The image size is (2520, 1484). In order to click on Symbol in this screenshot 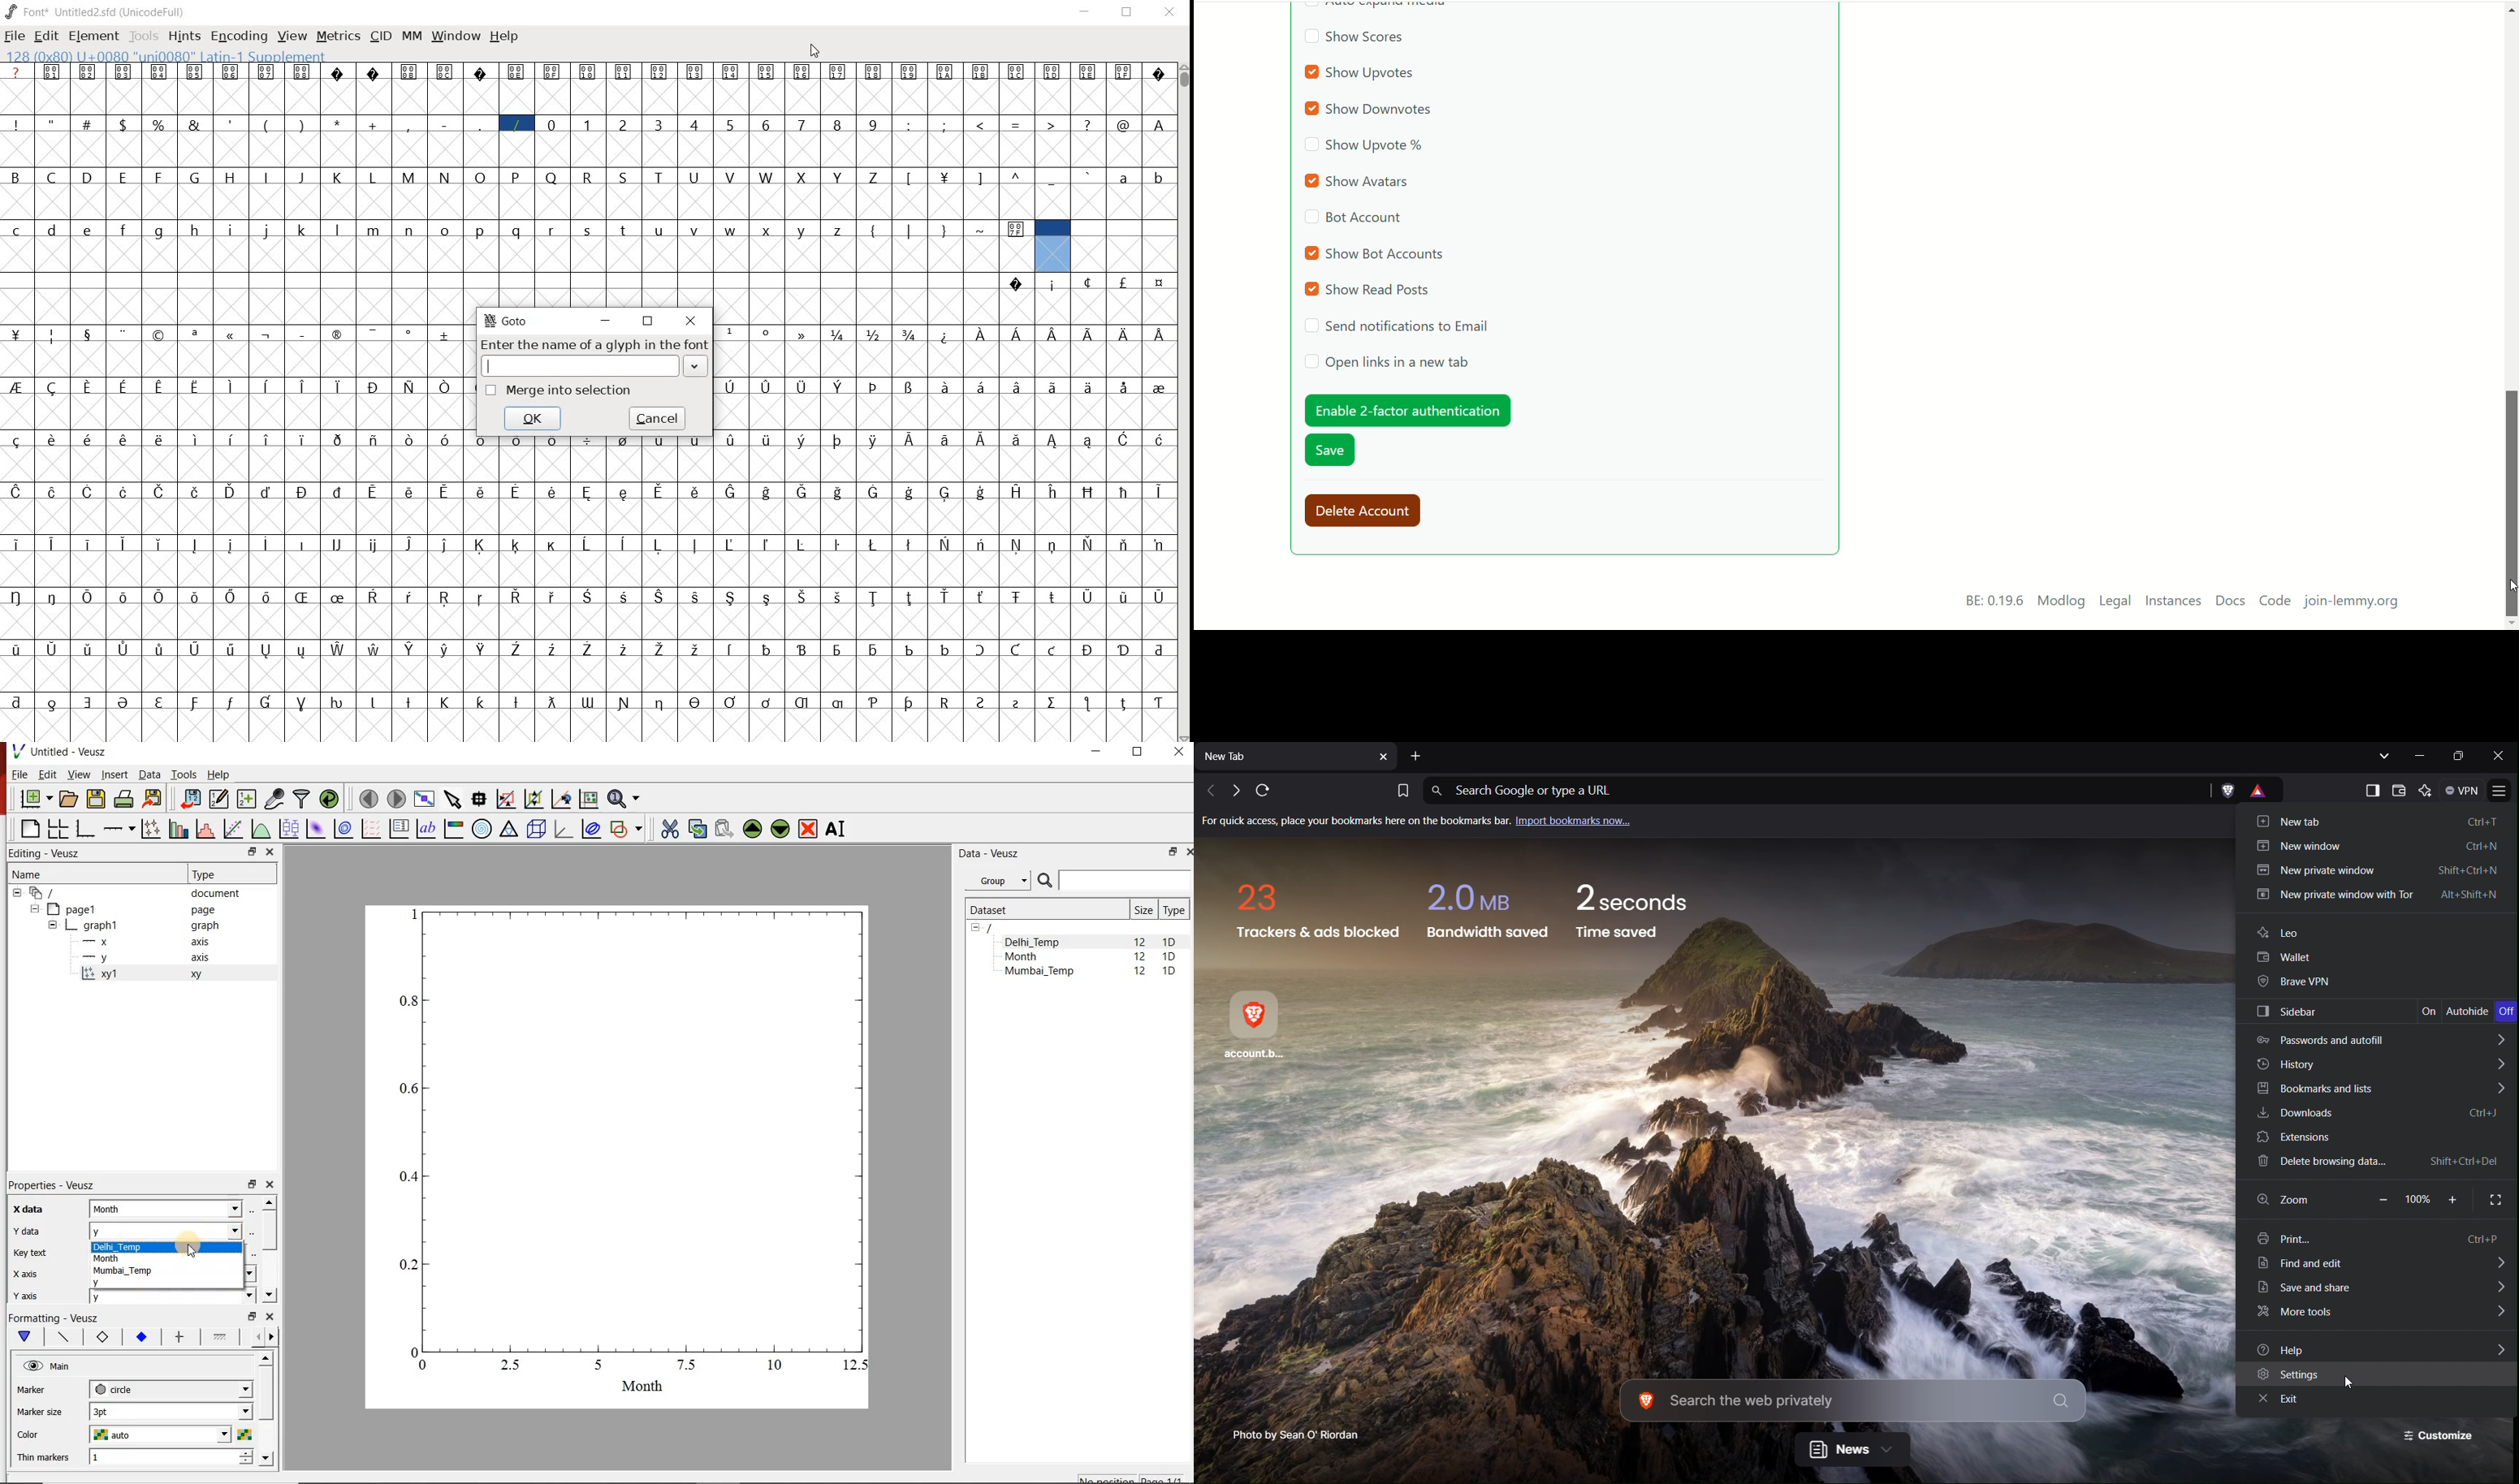, I will do `click(1123, 71)`.